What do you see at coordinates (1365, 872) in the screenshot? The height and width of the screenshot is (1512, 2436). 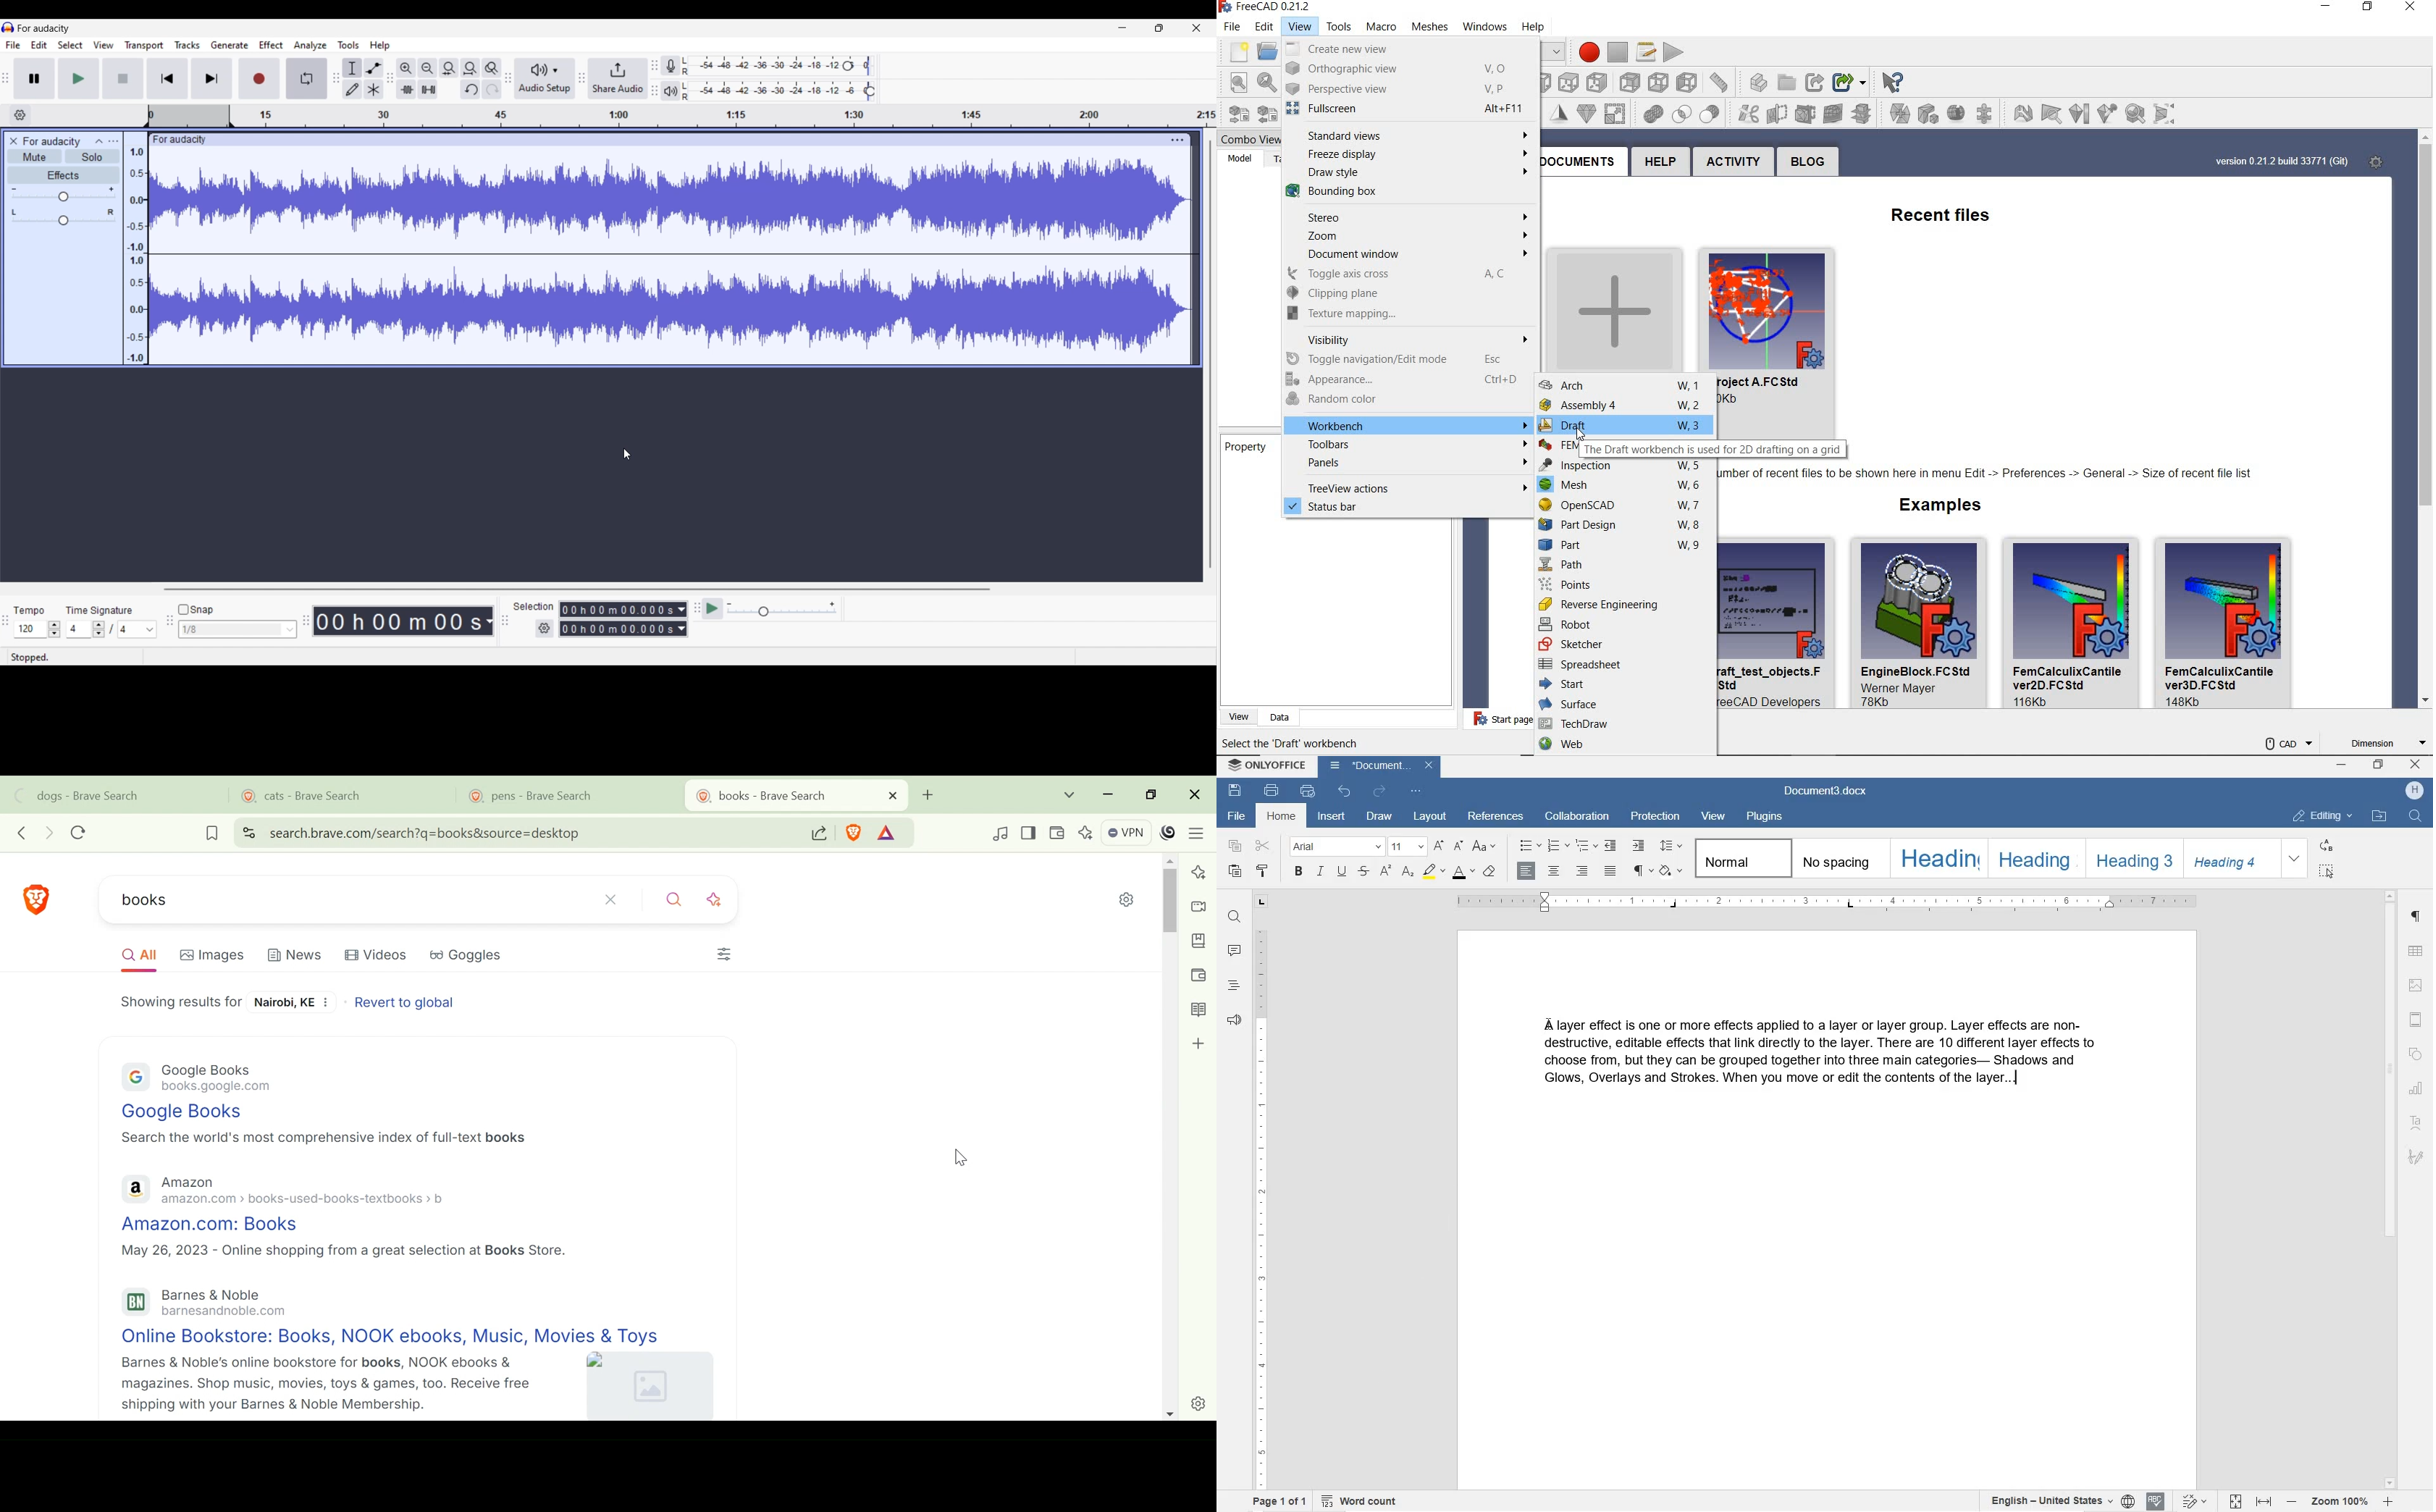 I see `STRIKETHROUGH` at bounding box center [1365, 872].